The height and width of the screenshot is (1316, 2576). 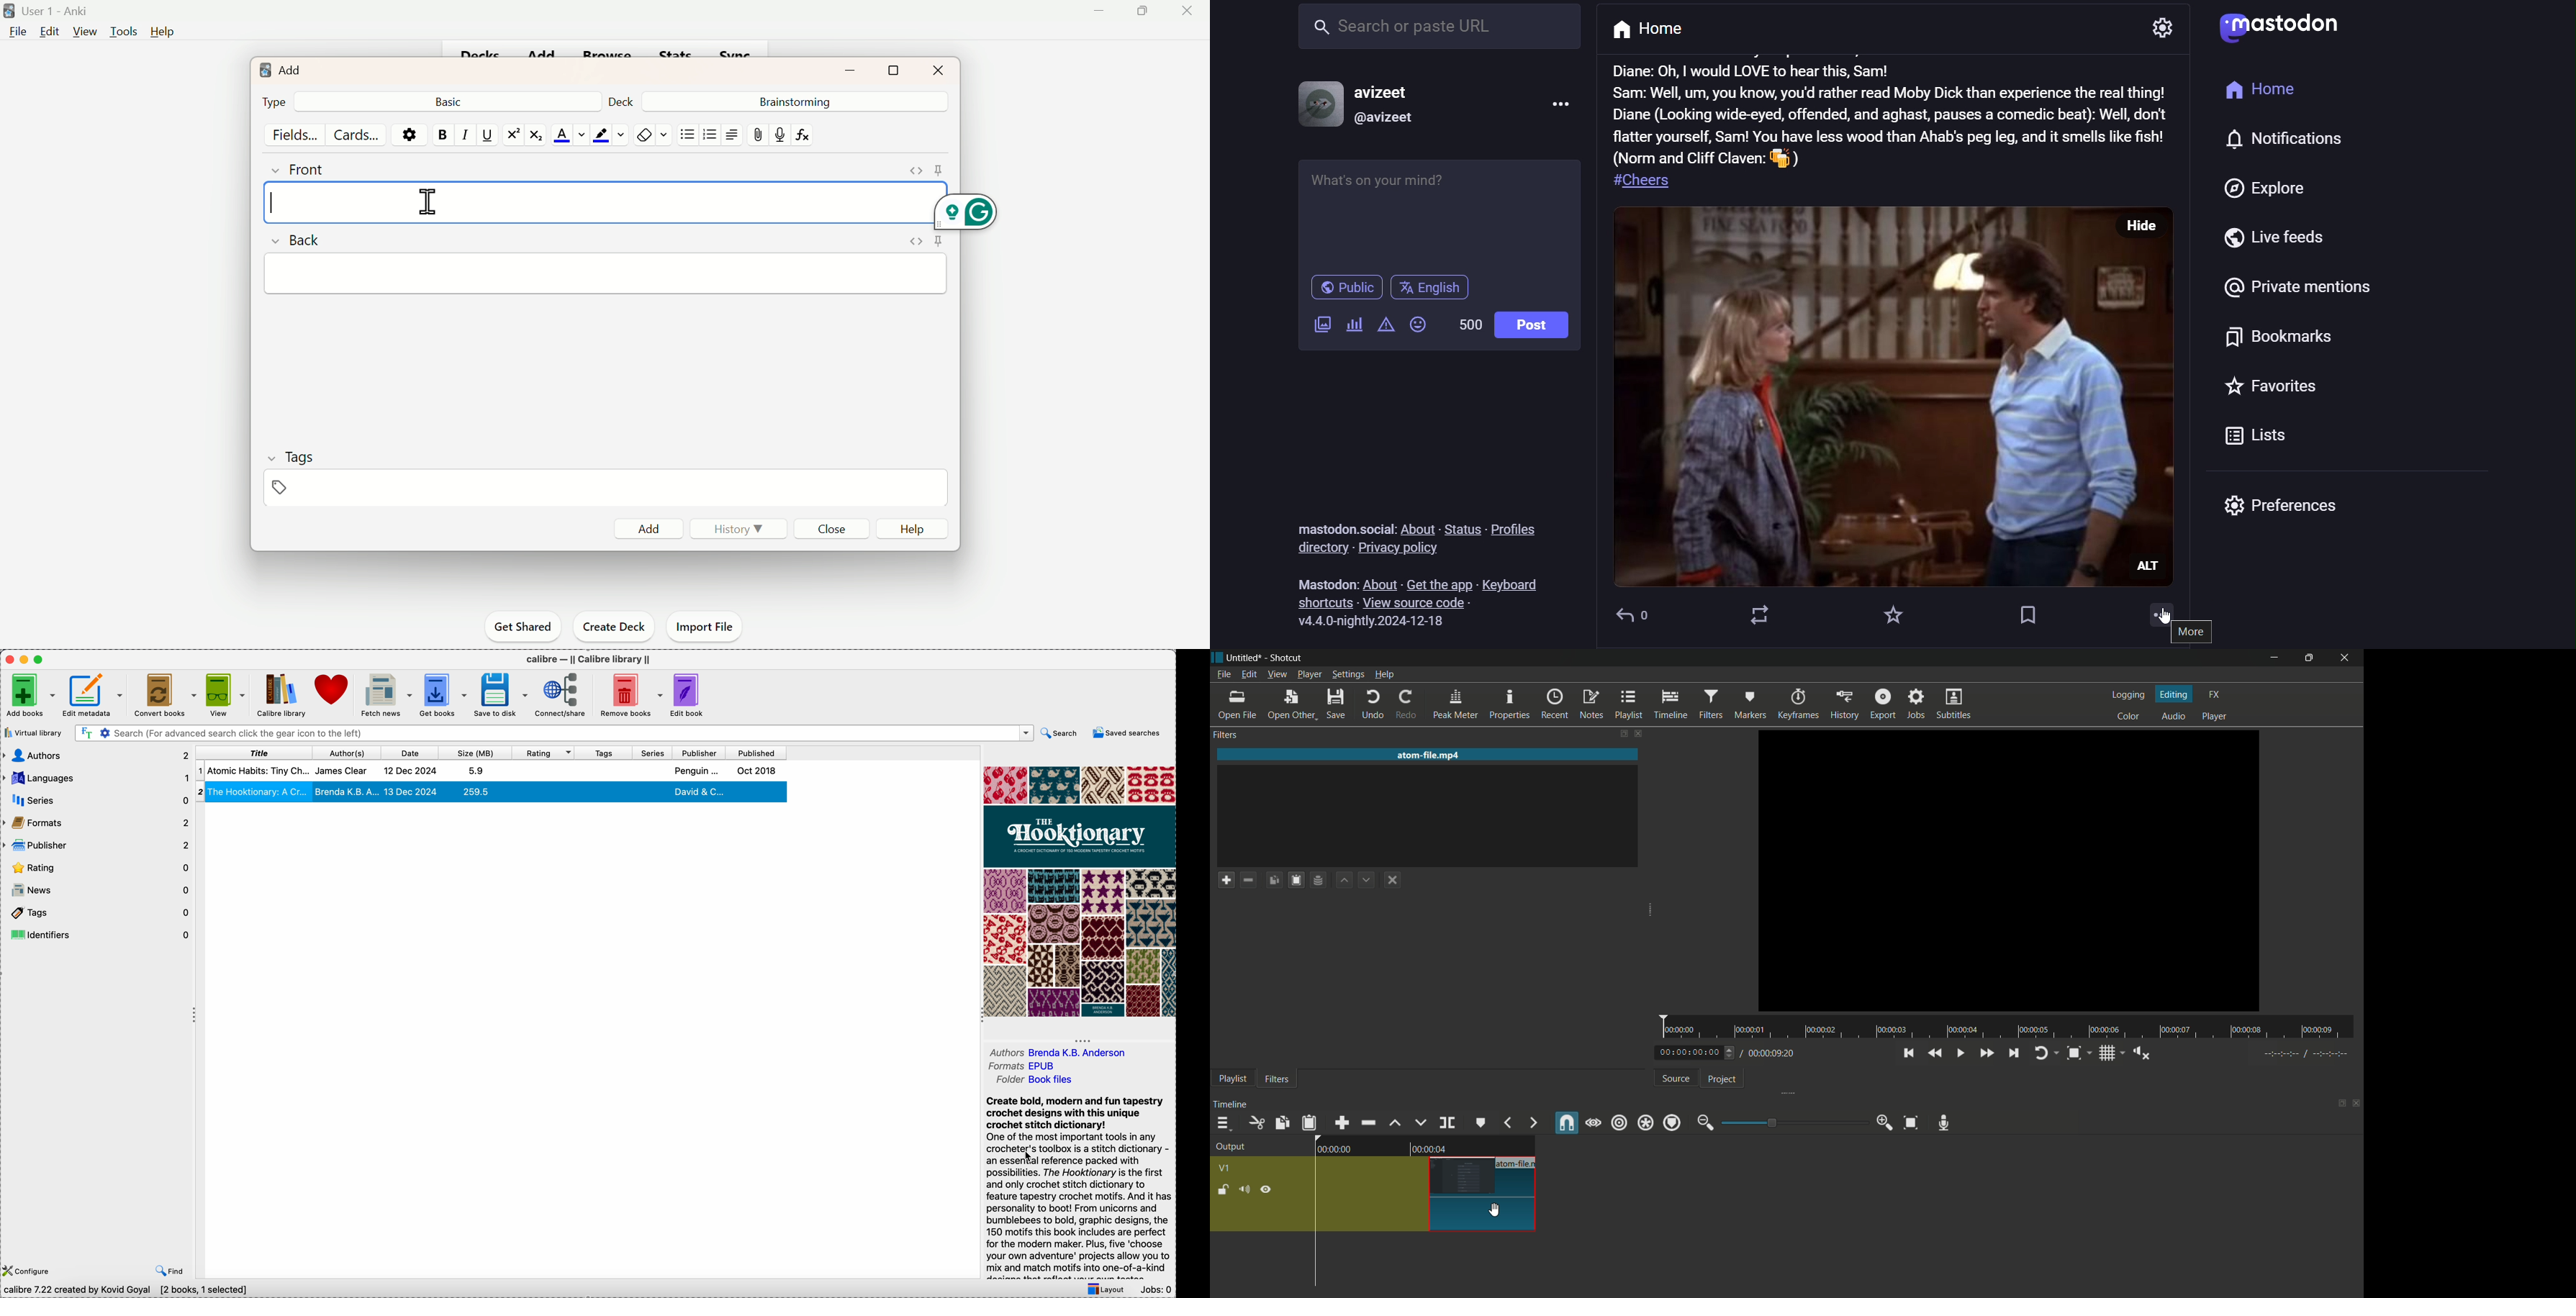 I want to click on find, so click(x=170, y=1269).